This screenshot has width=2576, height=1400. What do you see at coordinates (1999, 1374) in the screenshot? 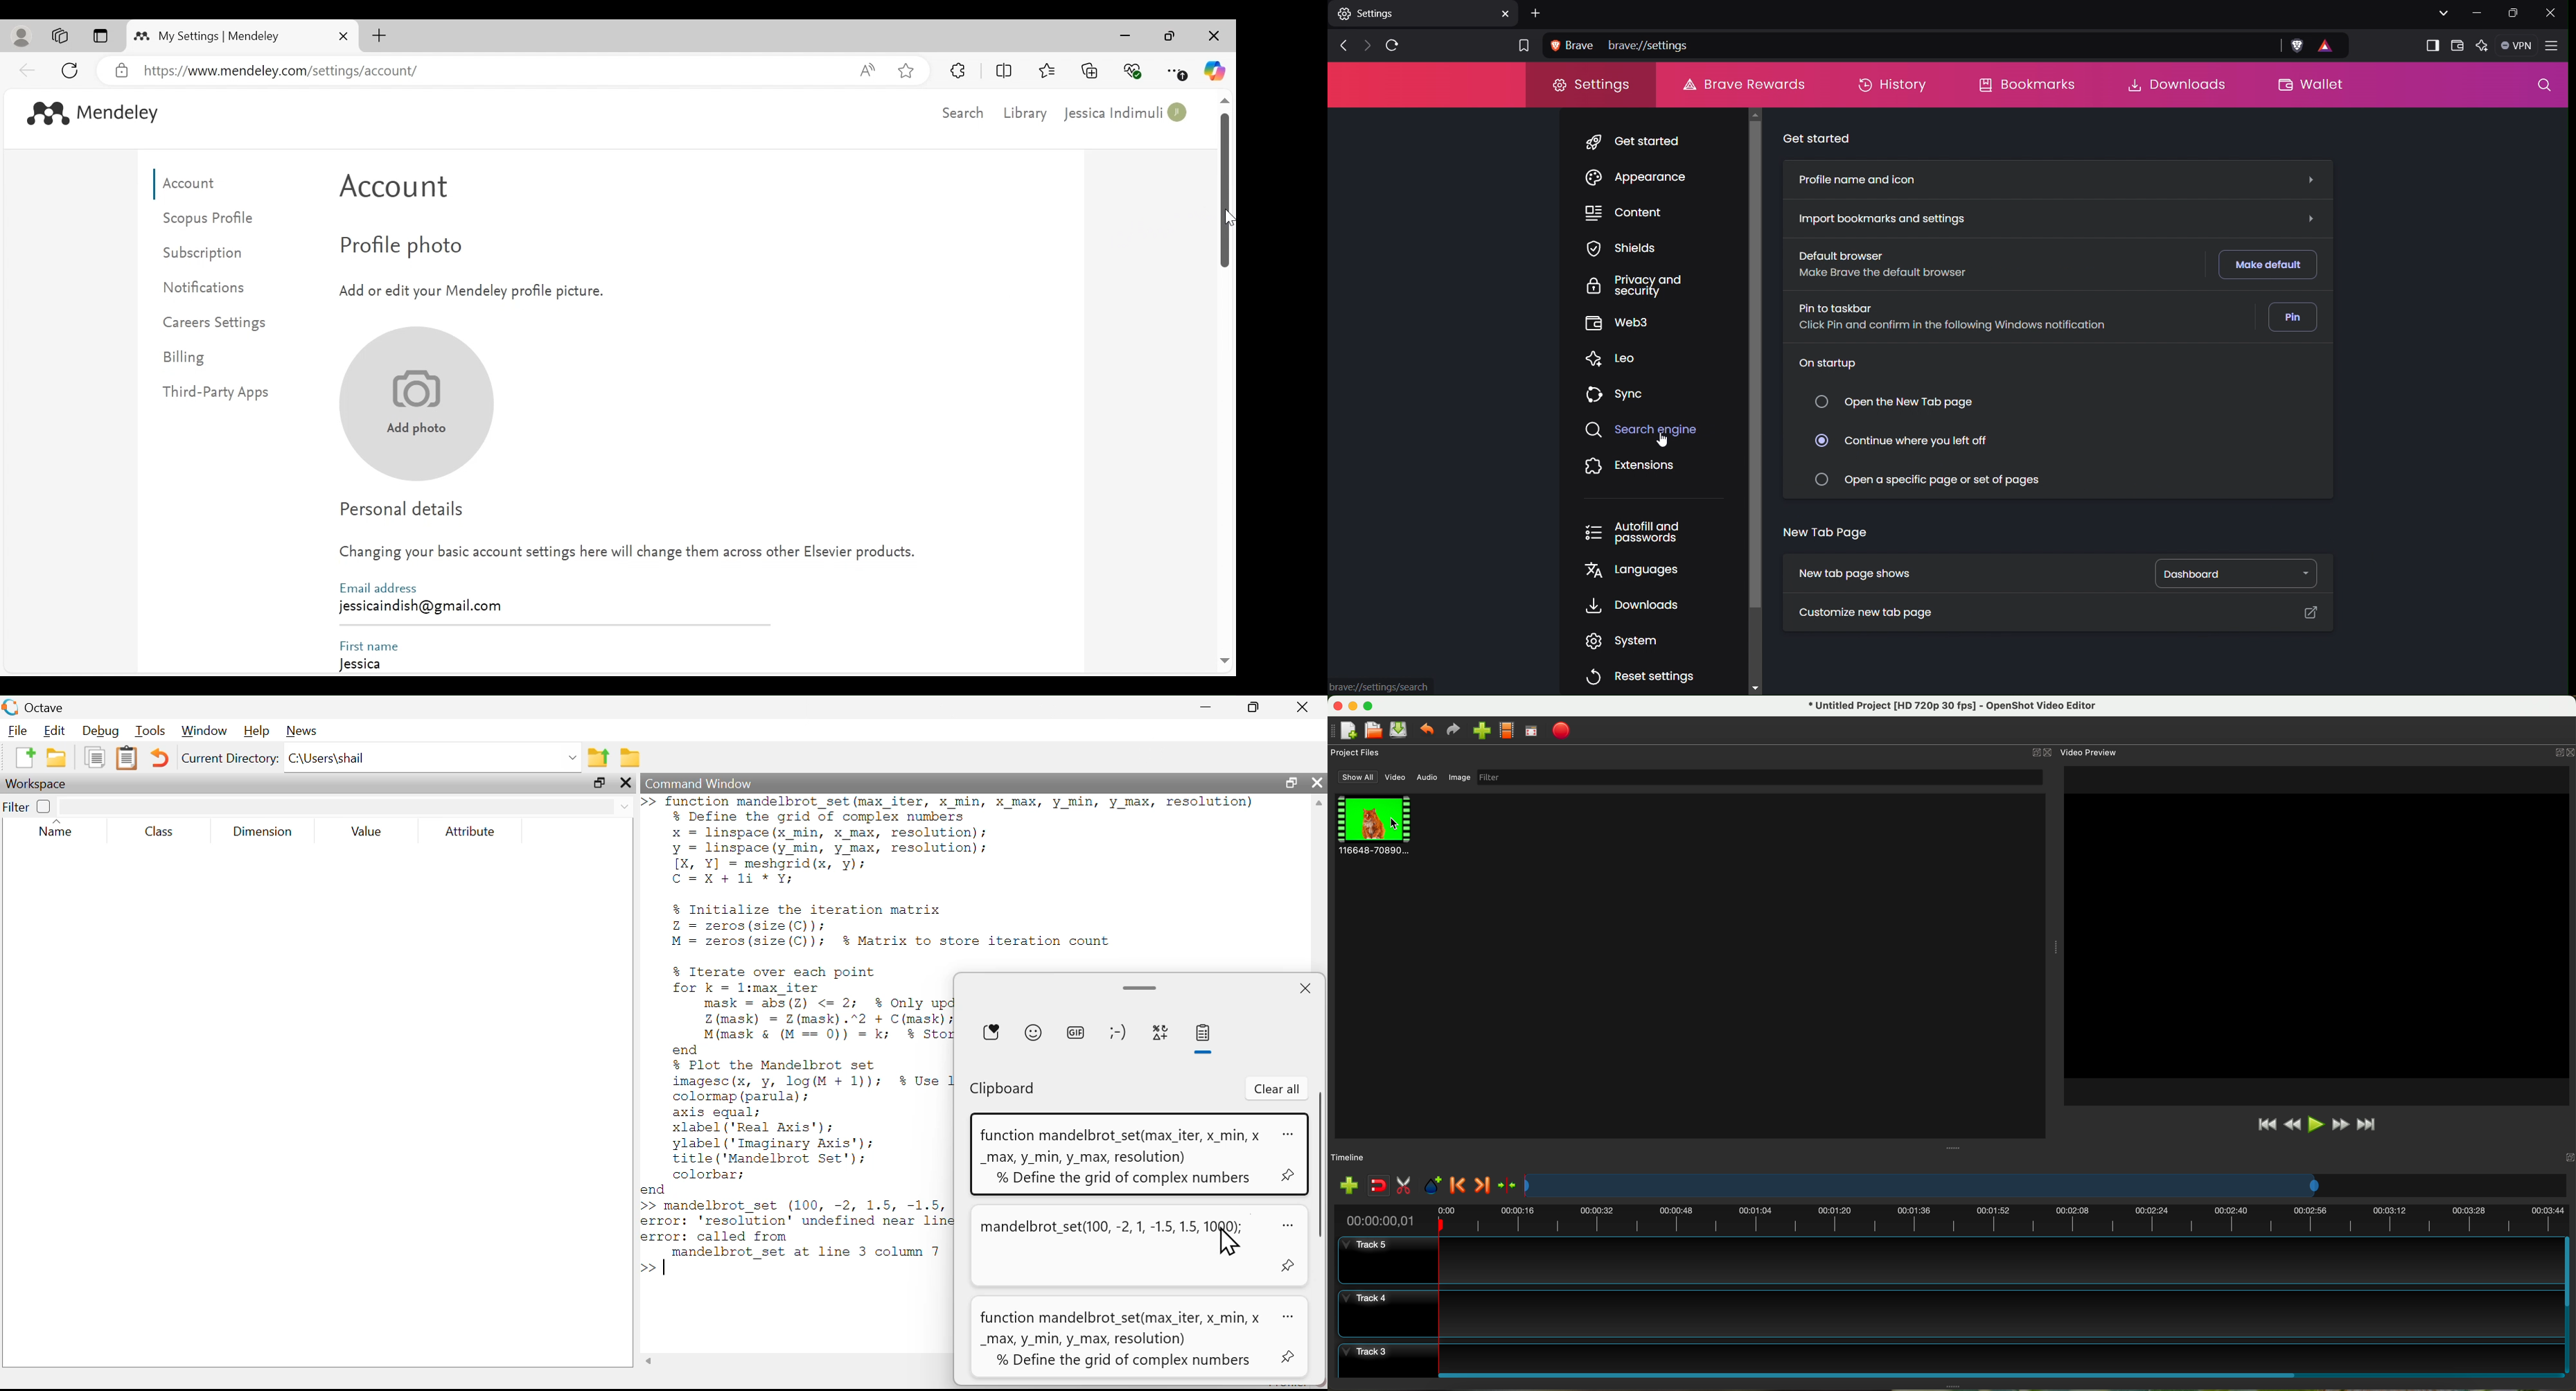
I see `scroll bar` at bounding box center [1999, 1374].